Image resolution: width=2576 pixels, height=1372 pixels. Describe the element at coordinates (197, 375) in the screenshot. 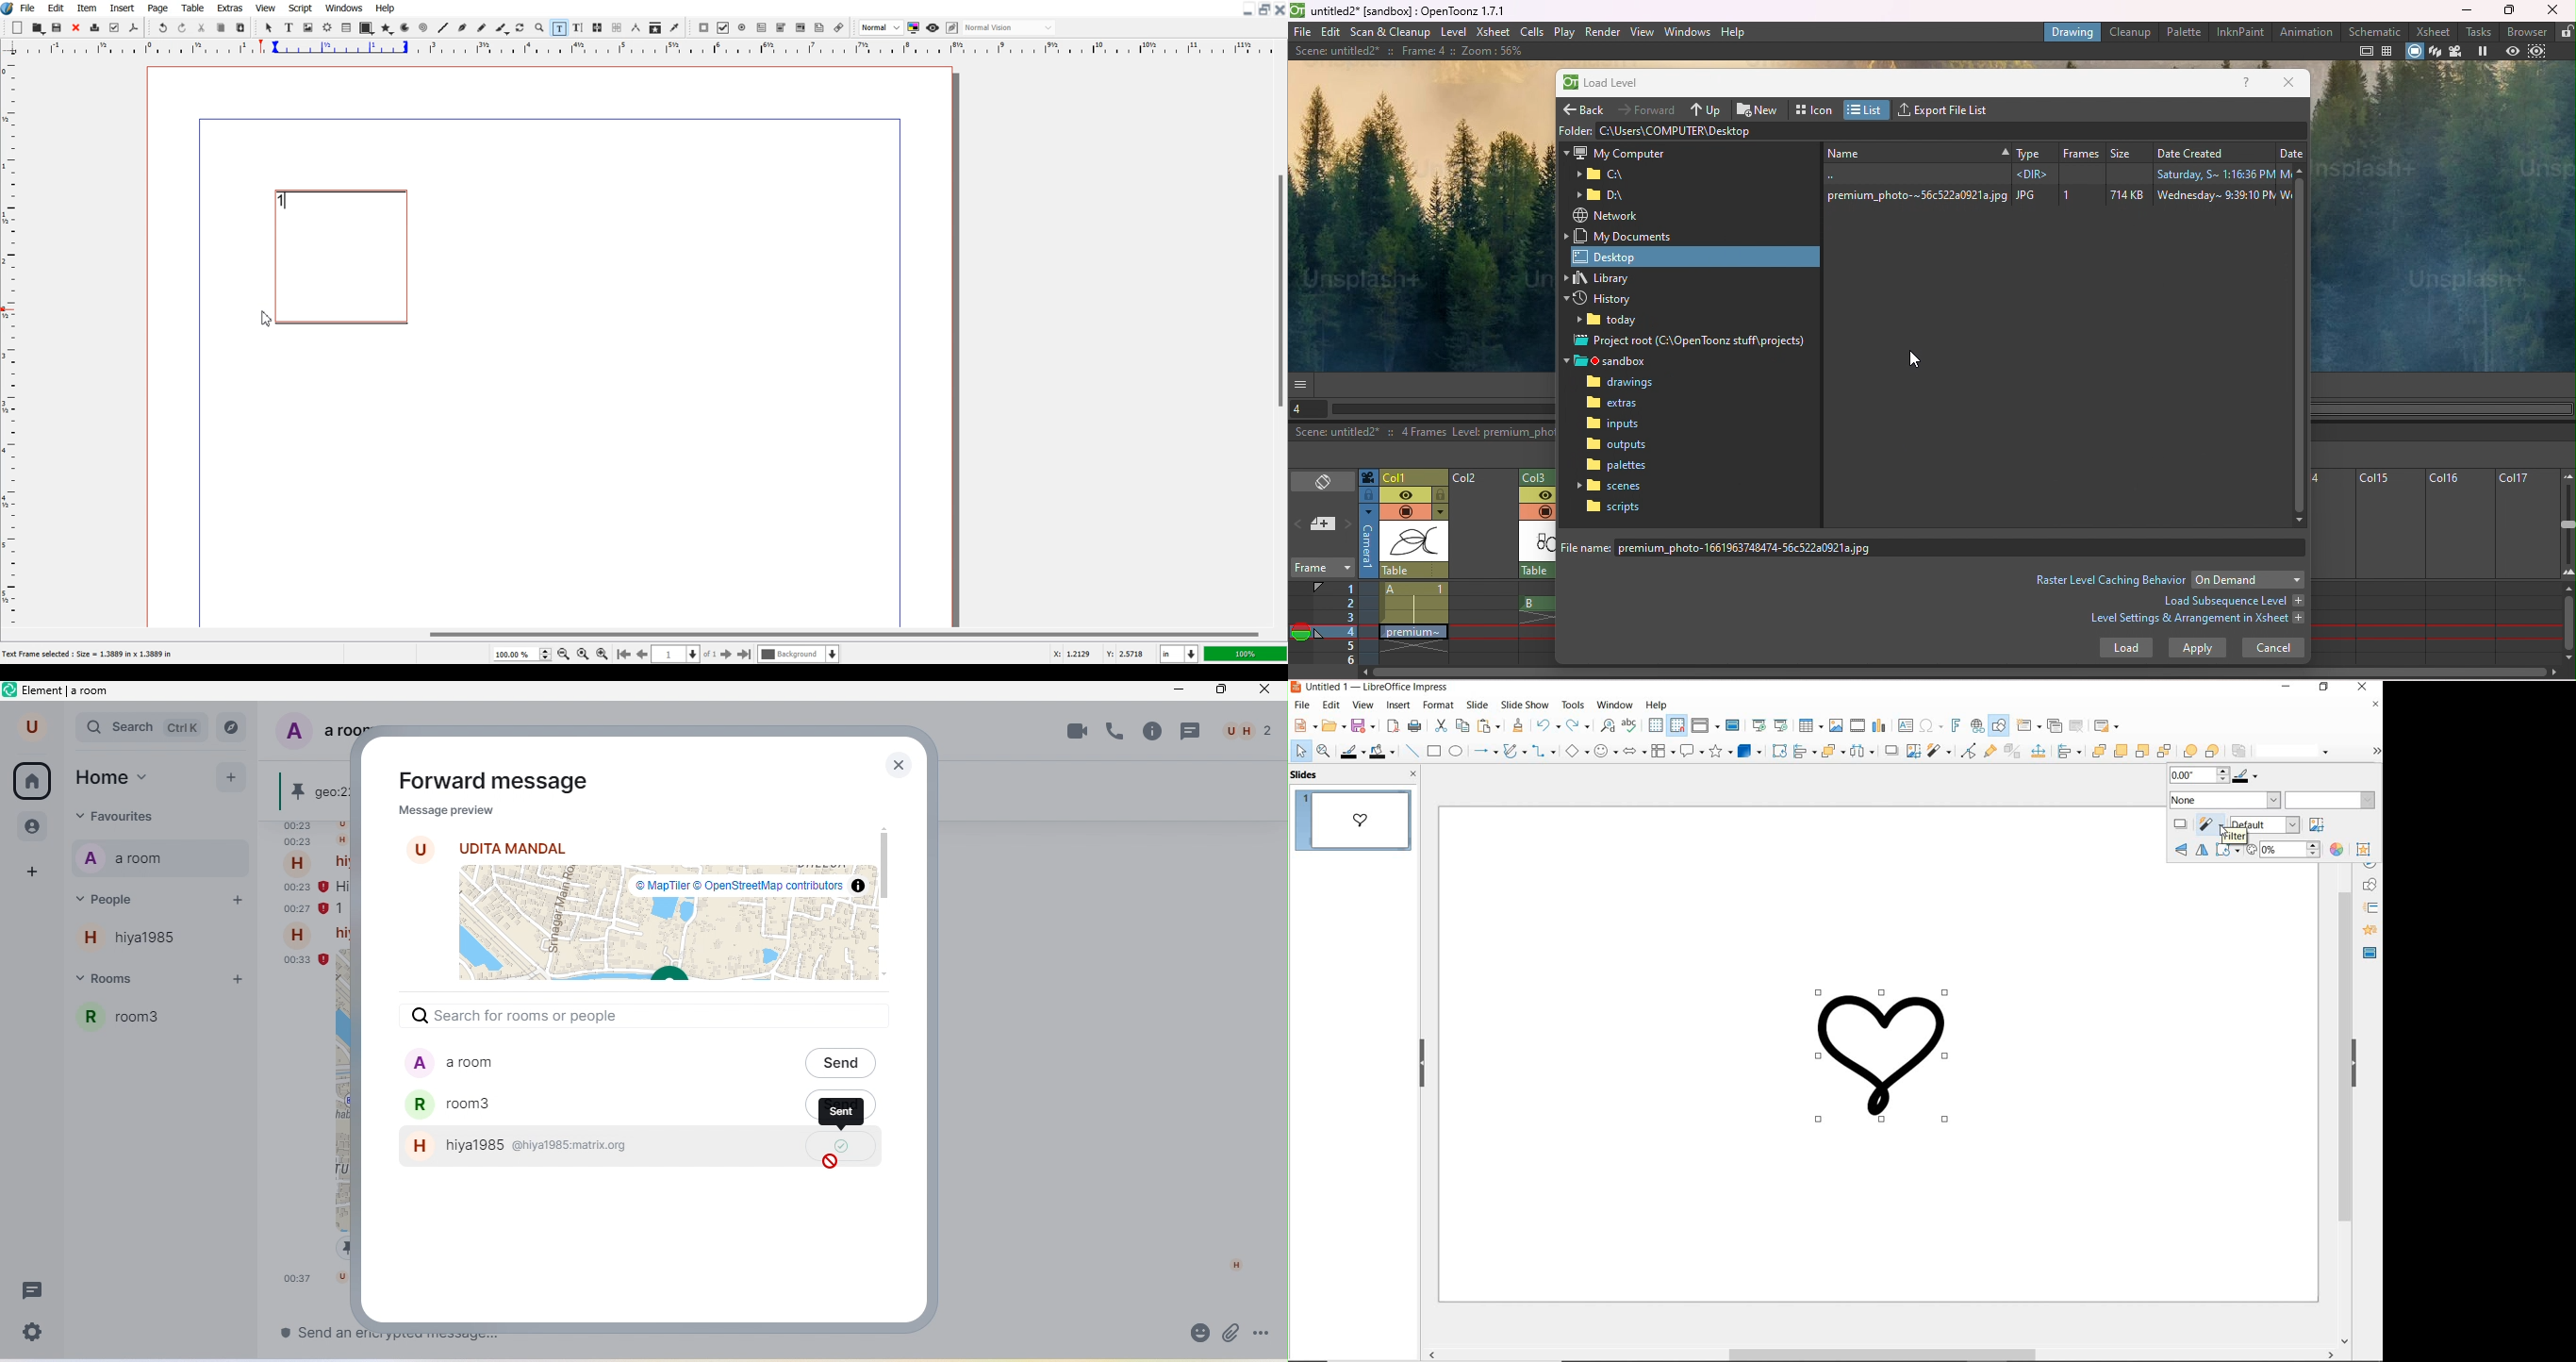

I see `margin` at that location.